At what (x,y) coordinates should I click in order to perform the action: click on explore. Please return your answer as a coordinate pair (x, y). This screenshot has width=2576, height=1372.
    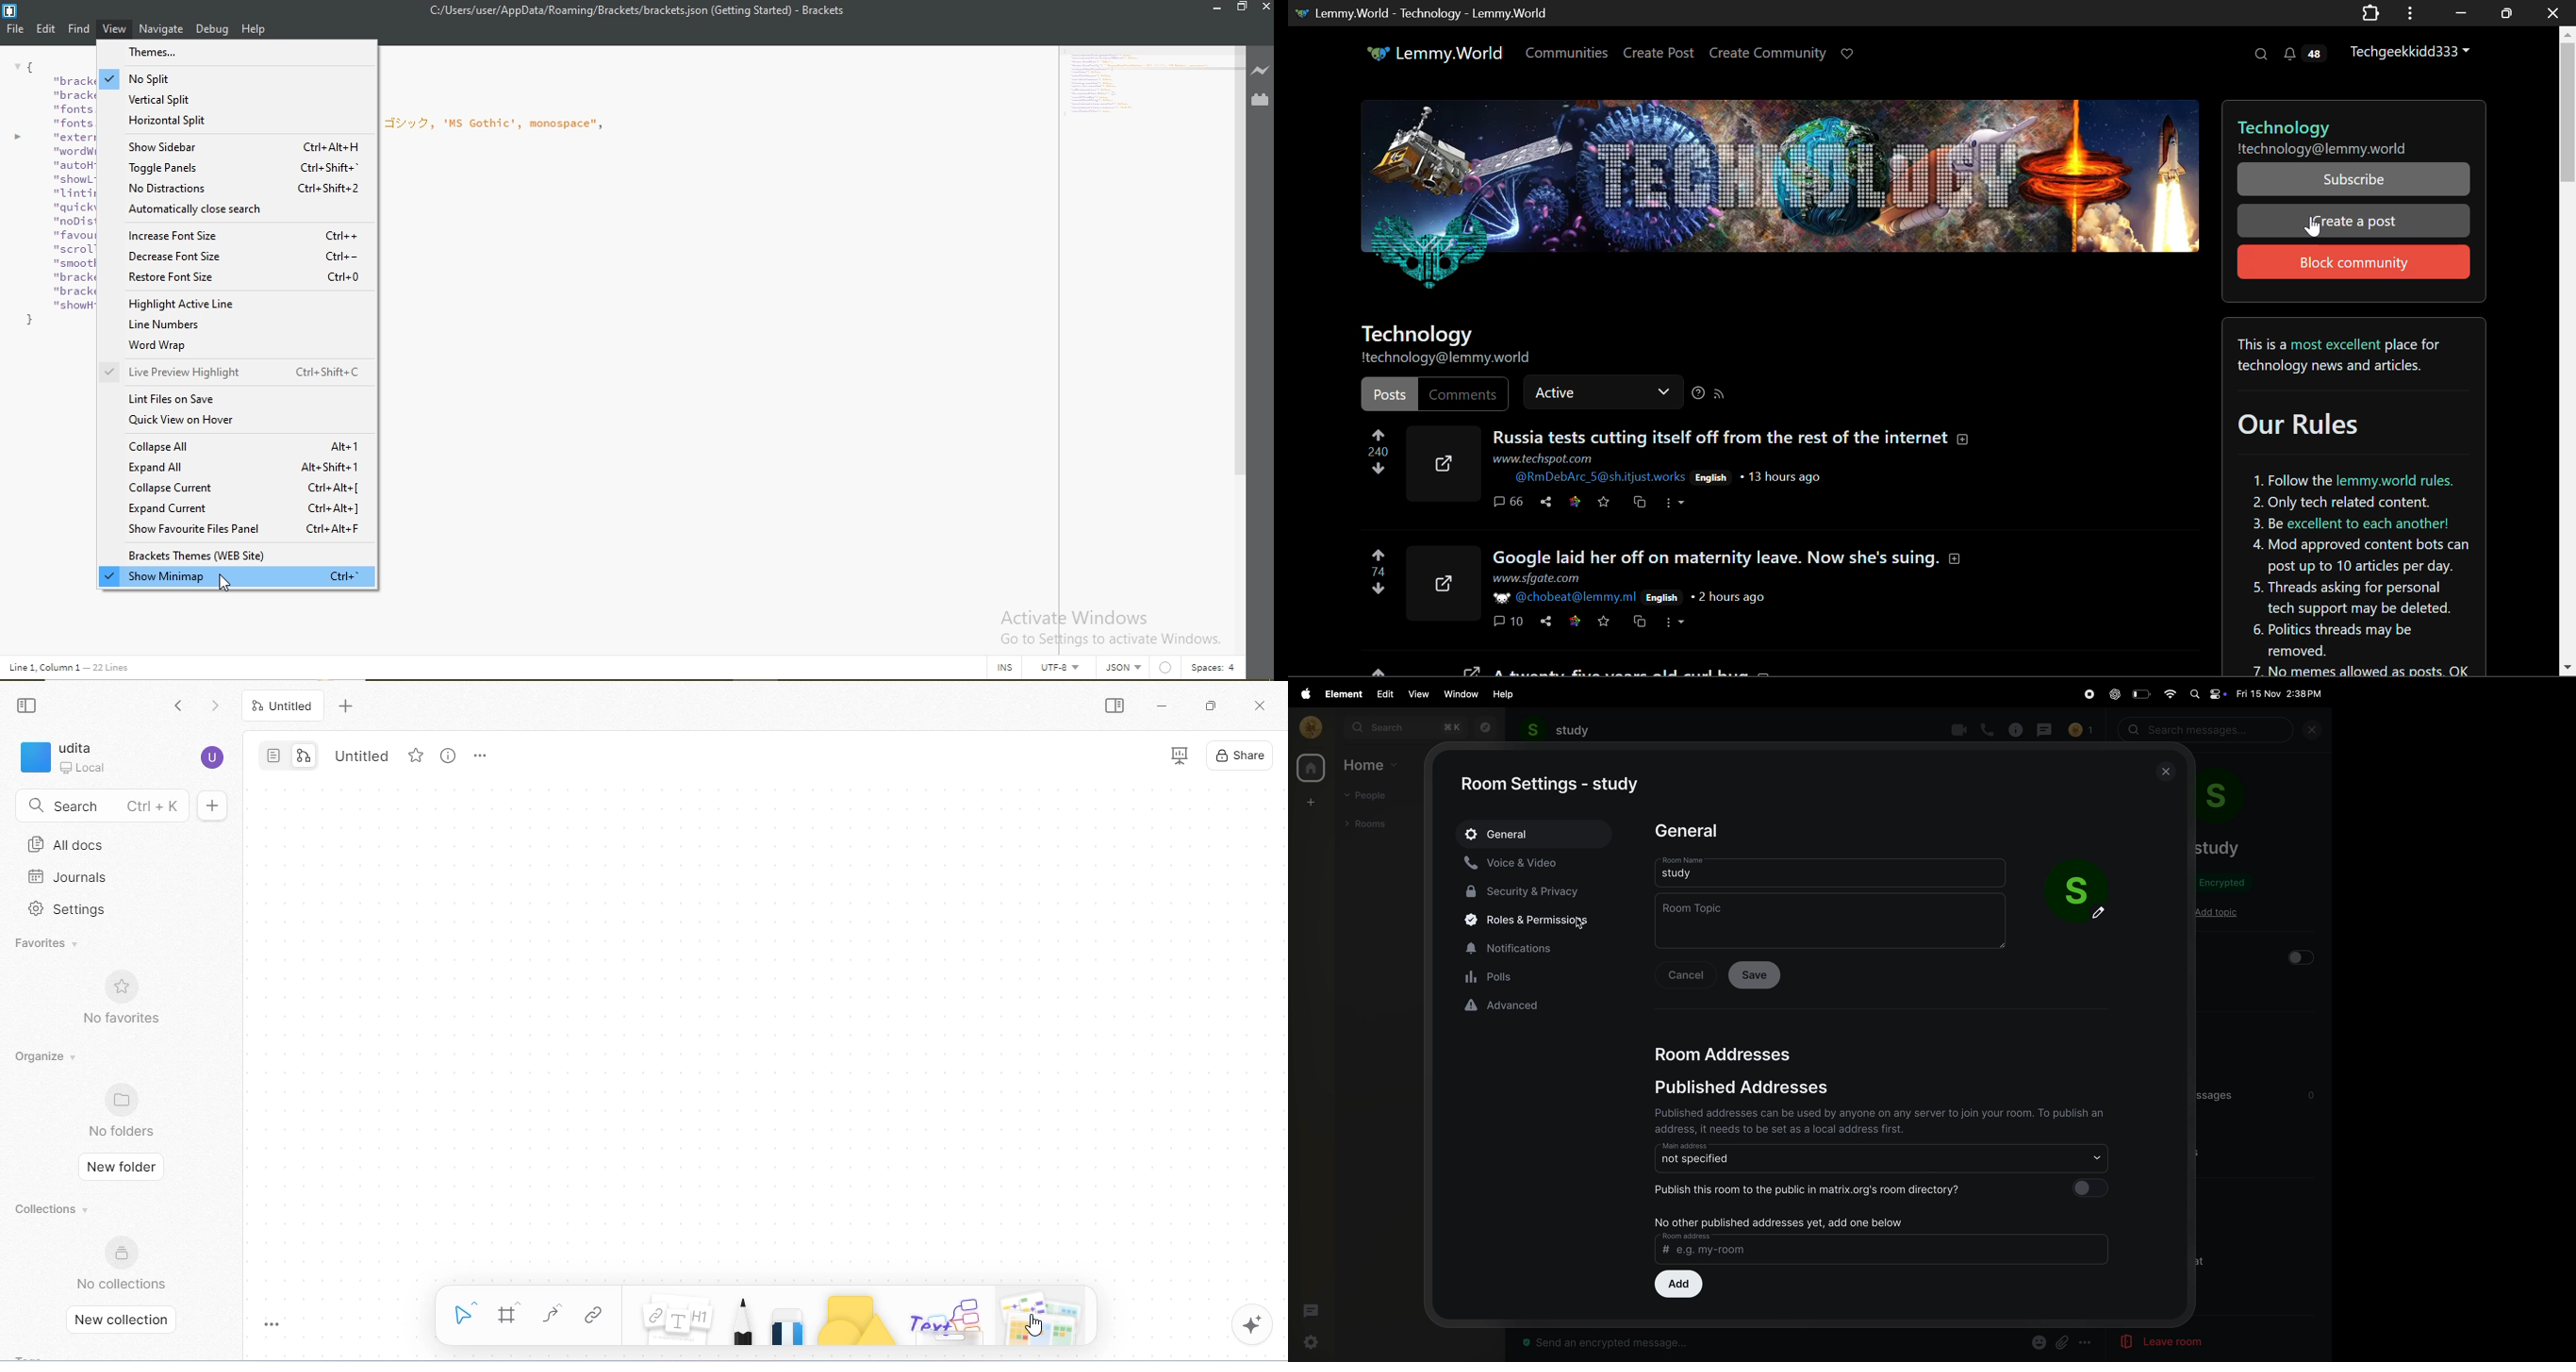
    Looking at the image, I should click on (1483, 728).